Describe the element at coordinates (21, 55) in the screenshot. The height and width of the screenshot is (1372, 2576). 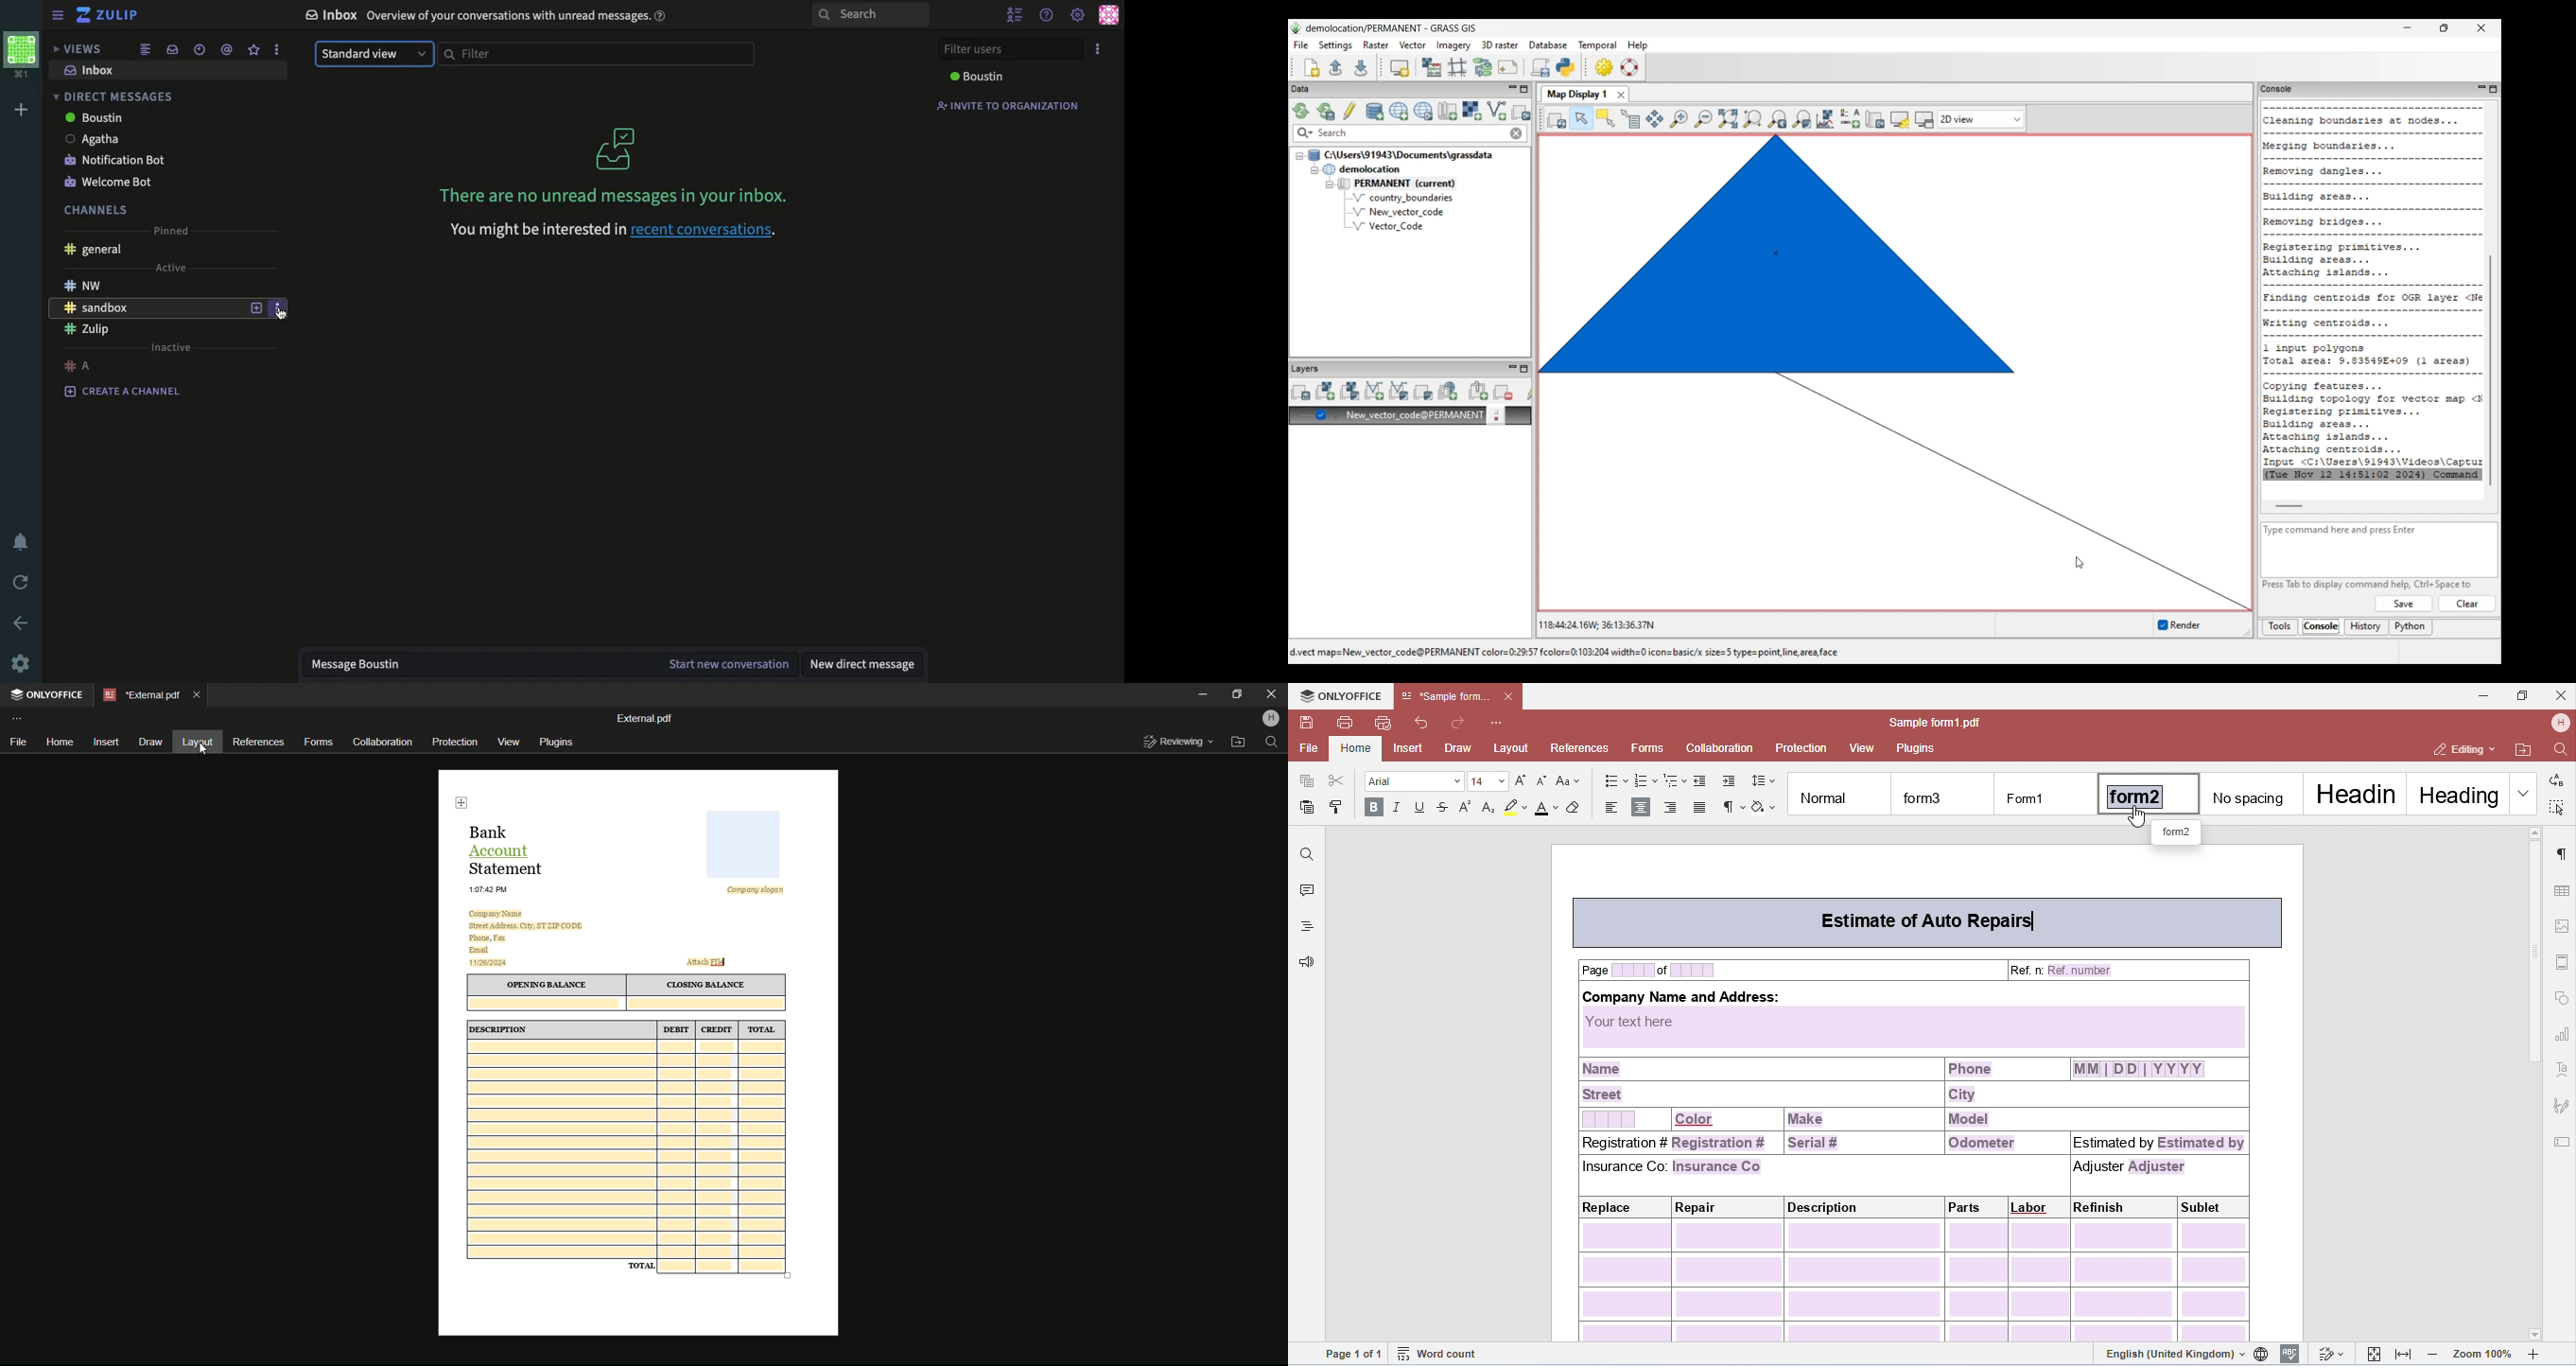
I see `workspace` at that location.